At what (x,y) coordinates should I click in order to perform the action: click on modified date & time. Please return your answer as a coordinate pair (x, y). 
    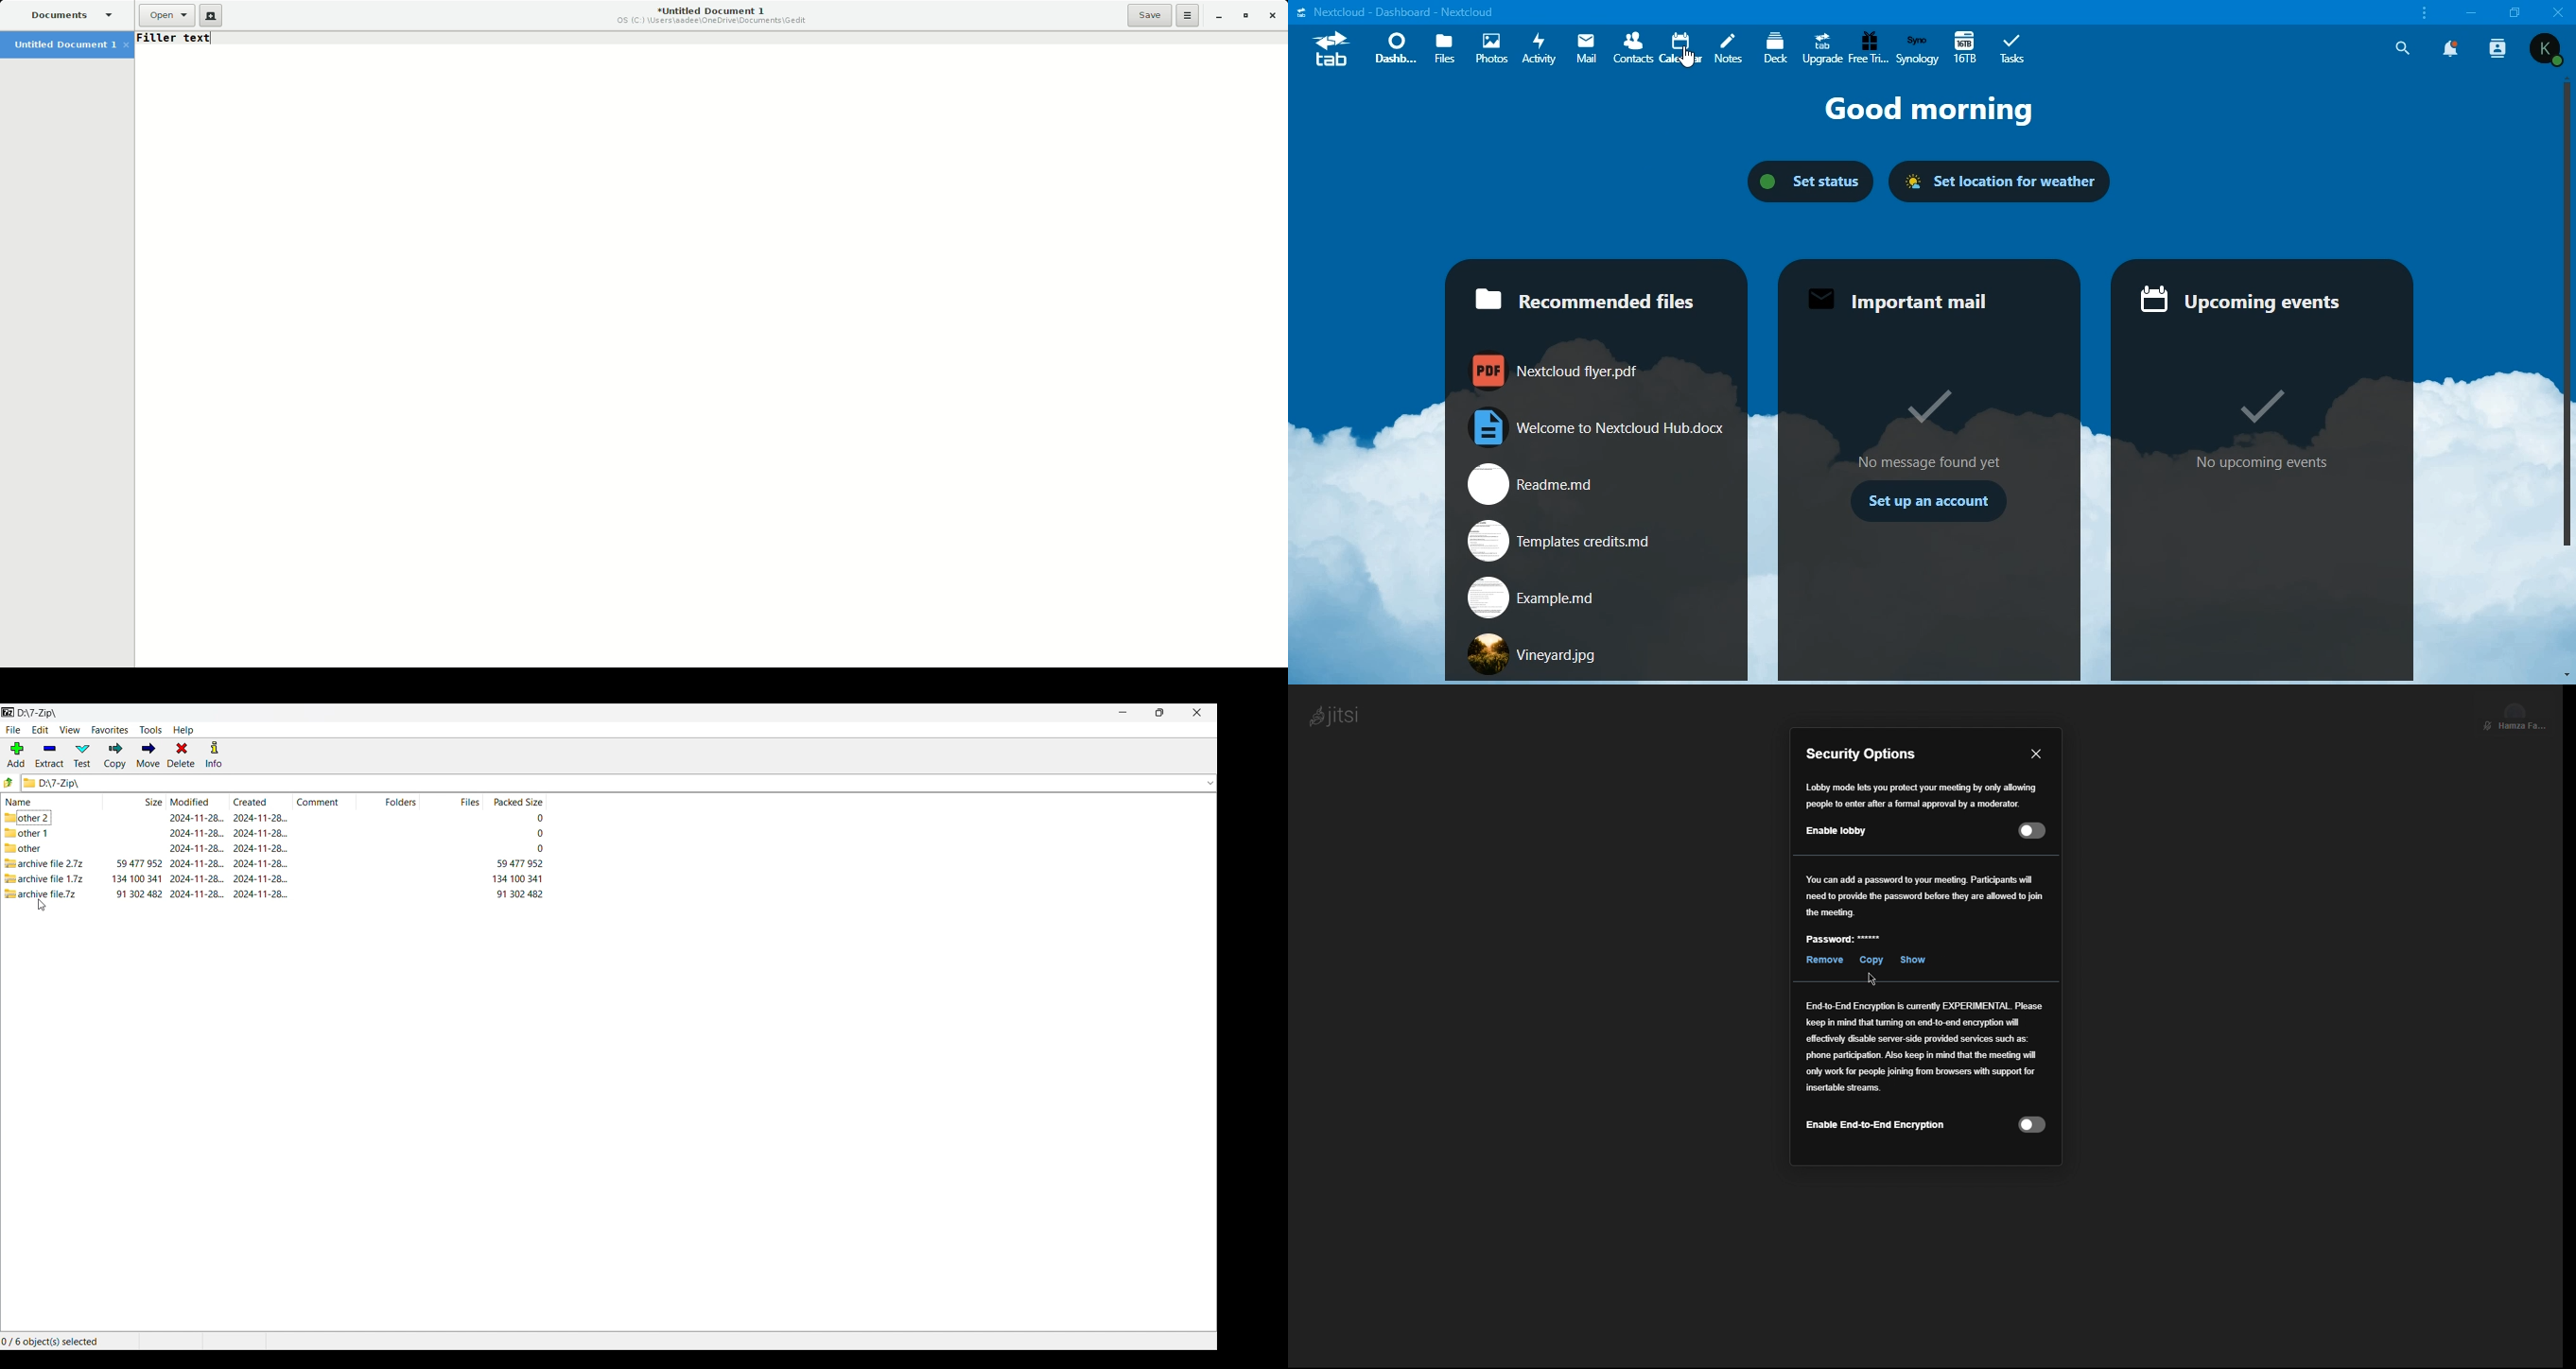
    Looking at the image, I should click on (198, 894).